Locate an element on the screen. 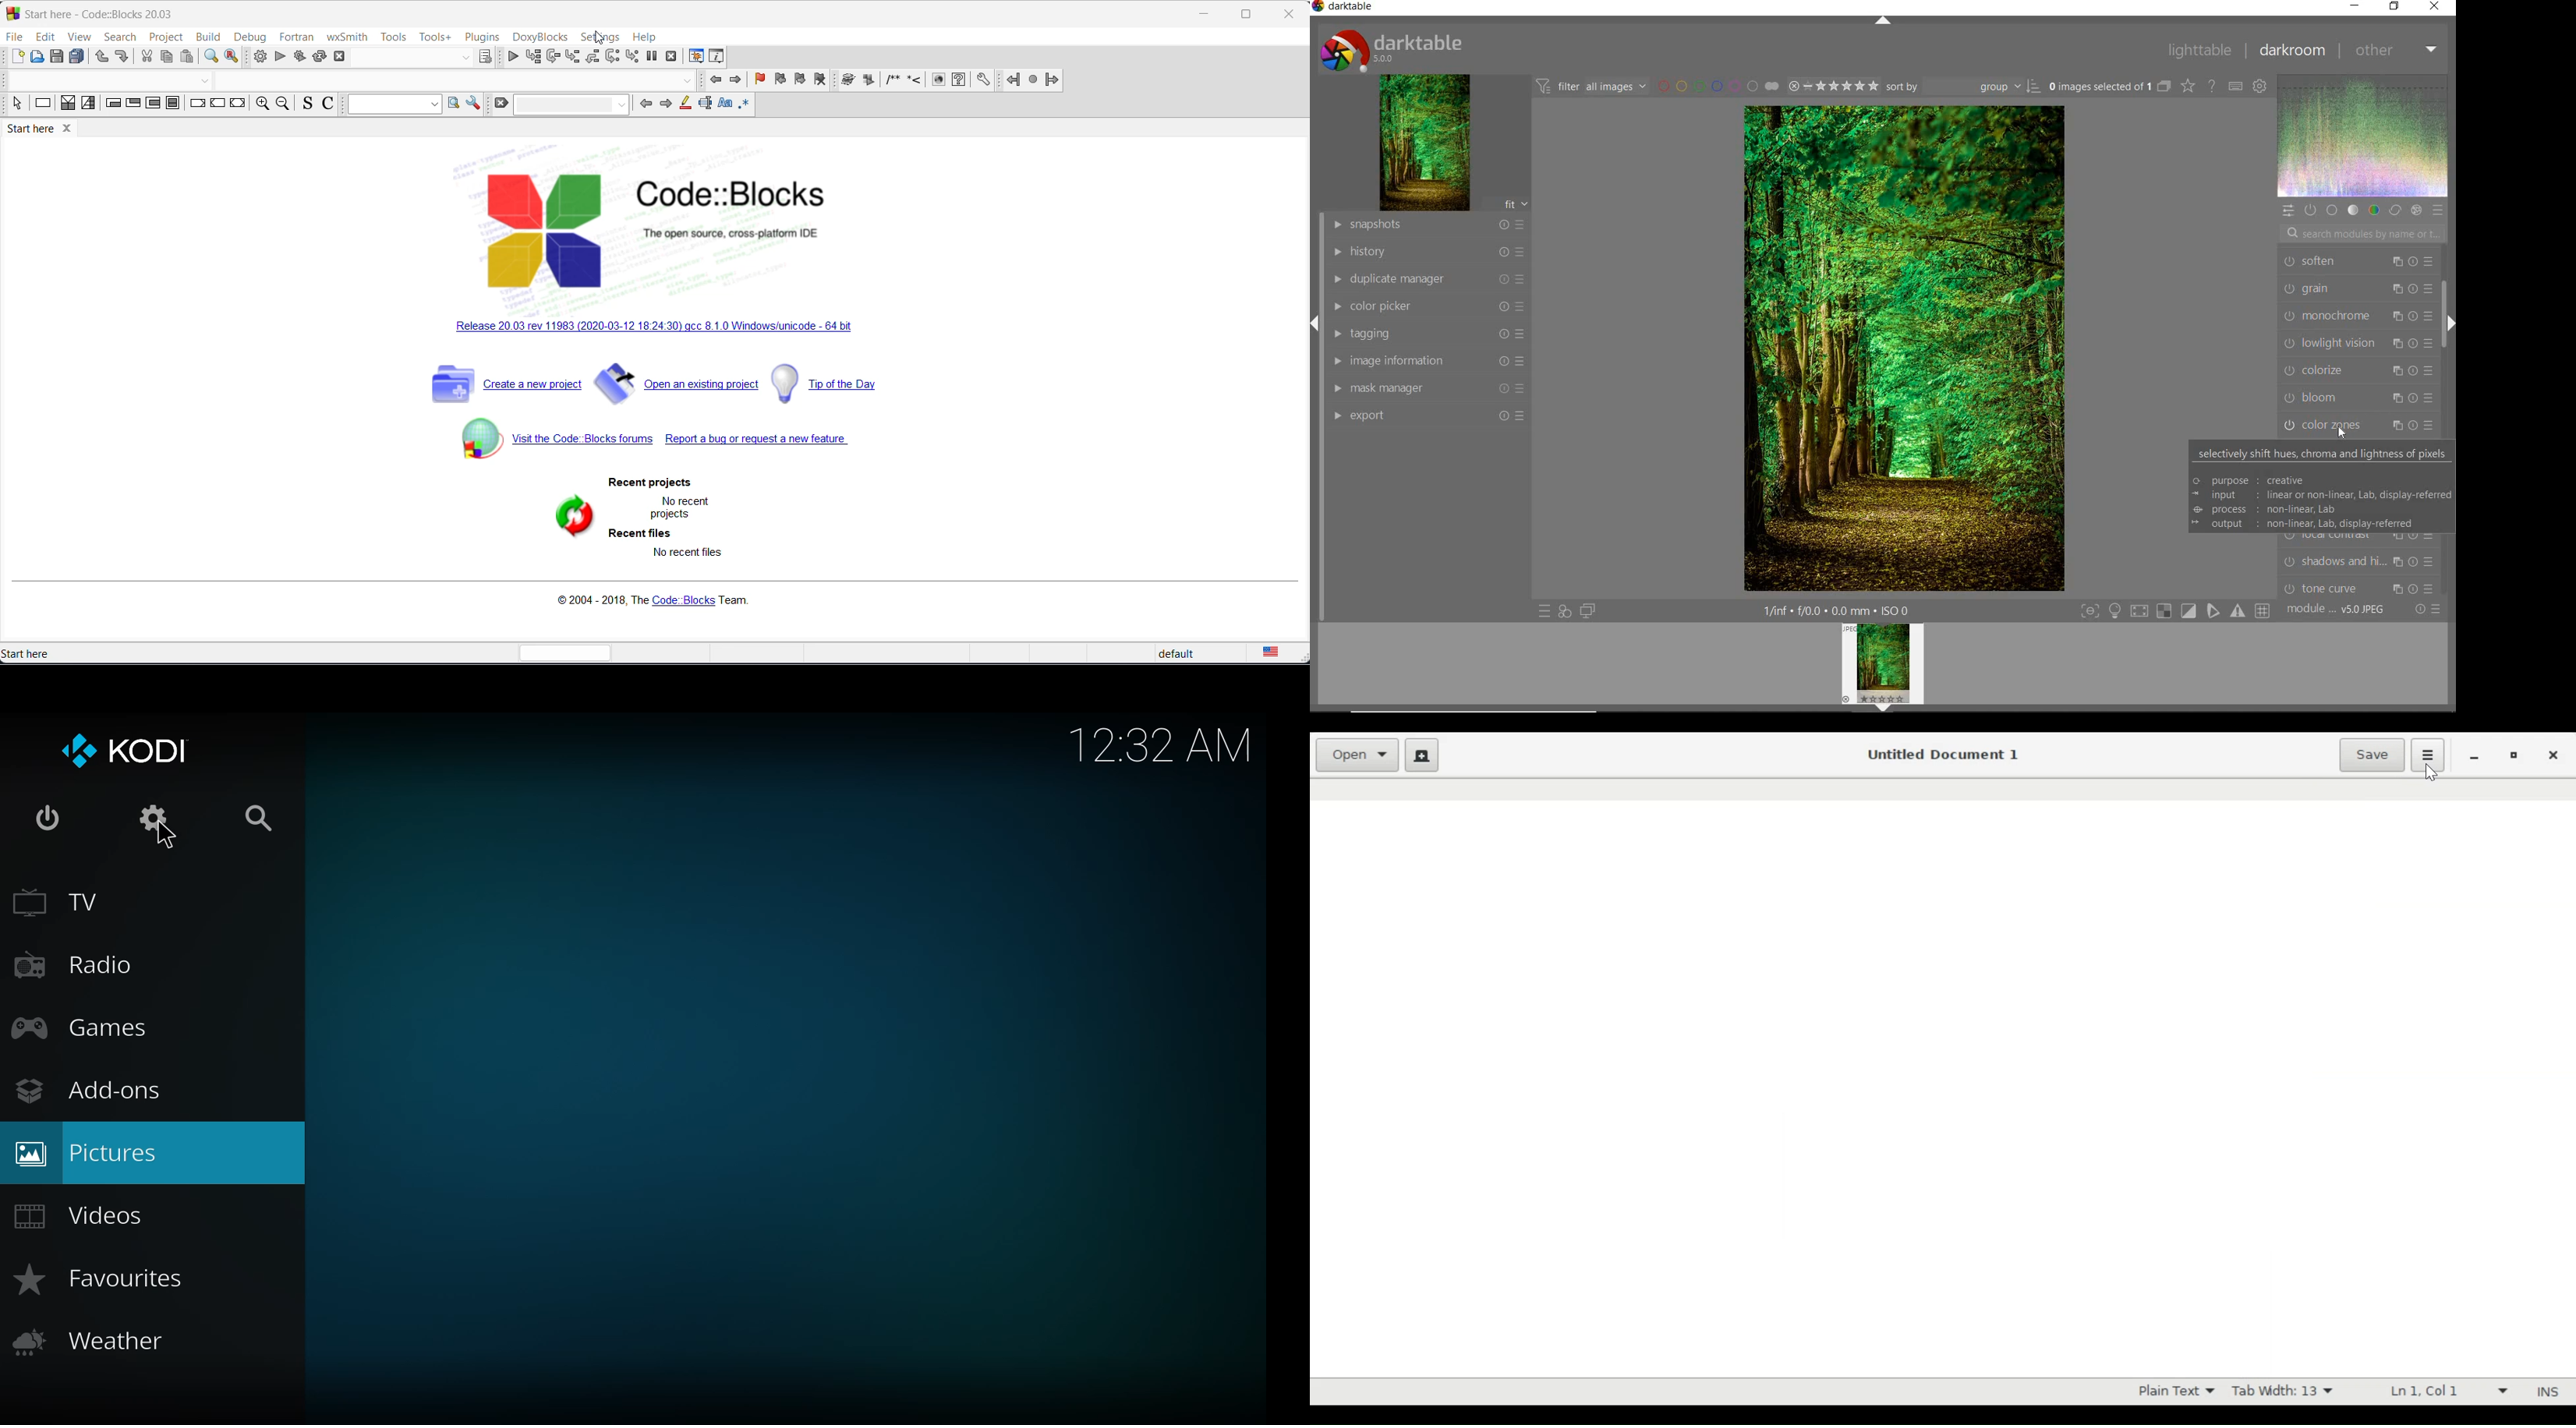  project is located at coordinates (166, 37).